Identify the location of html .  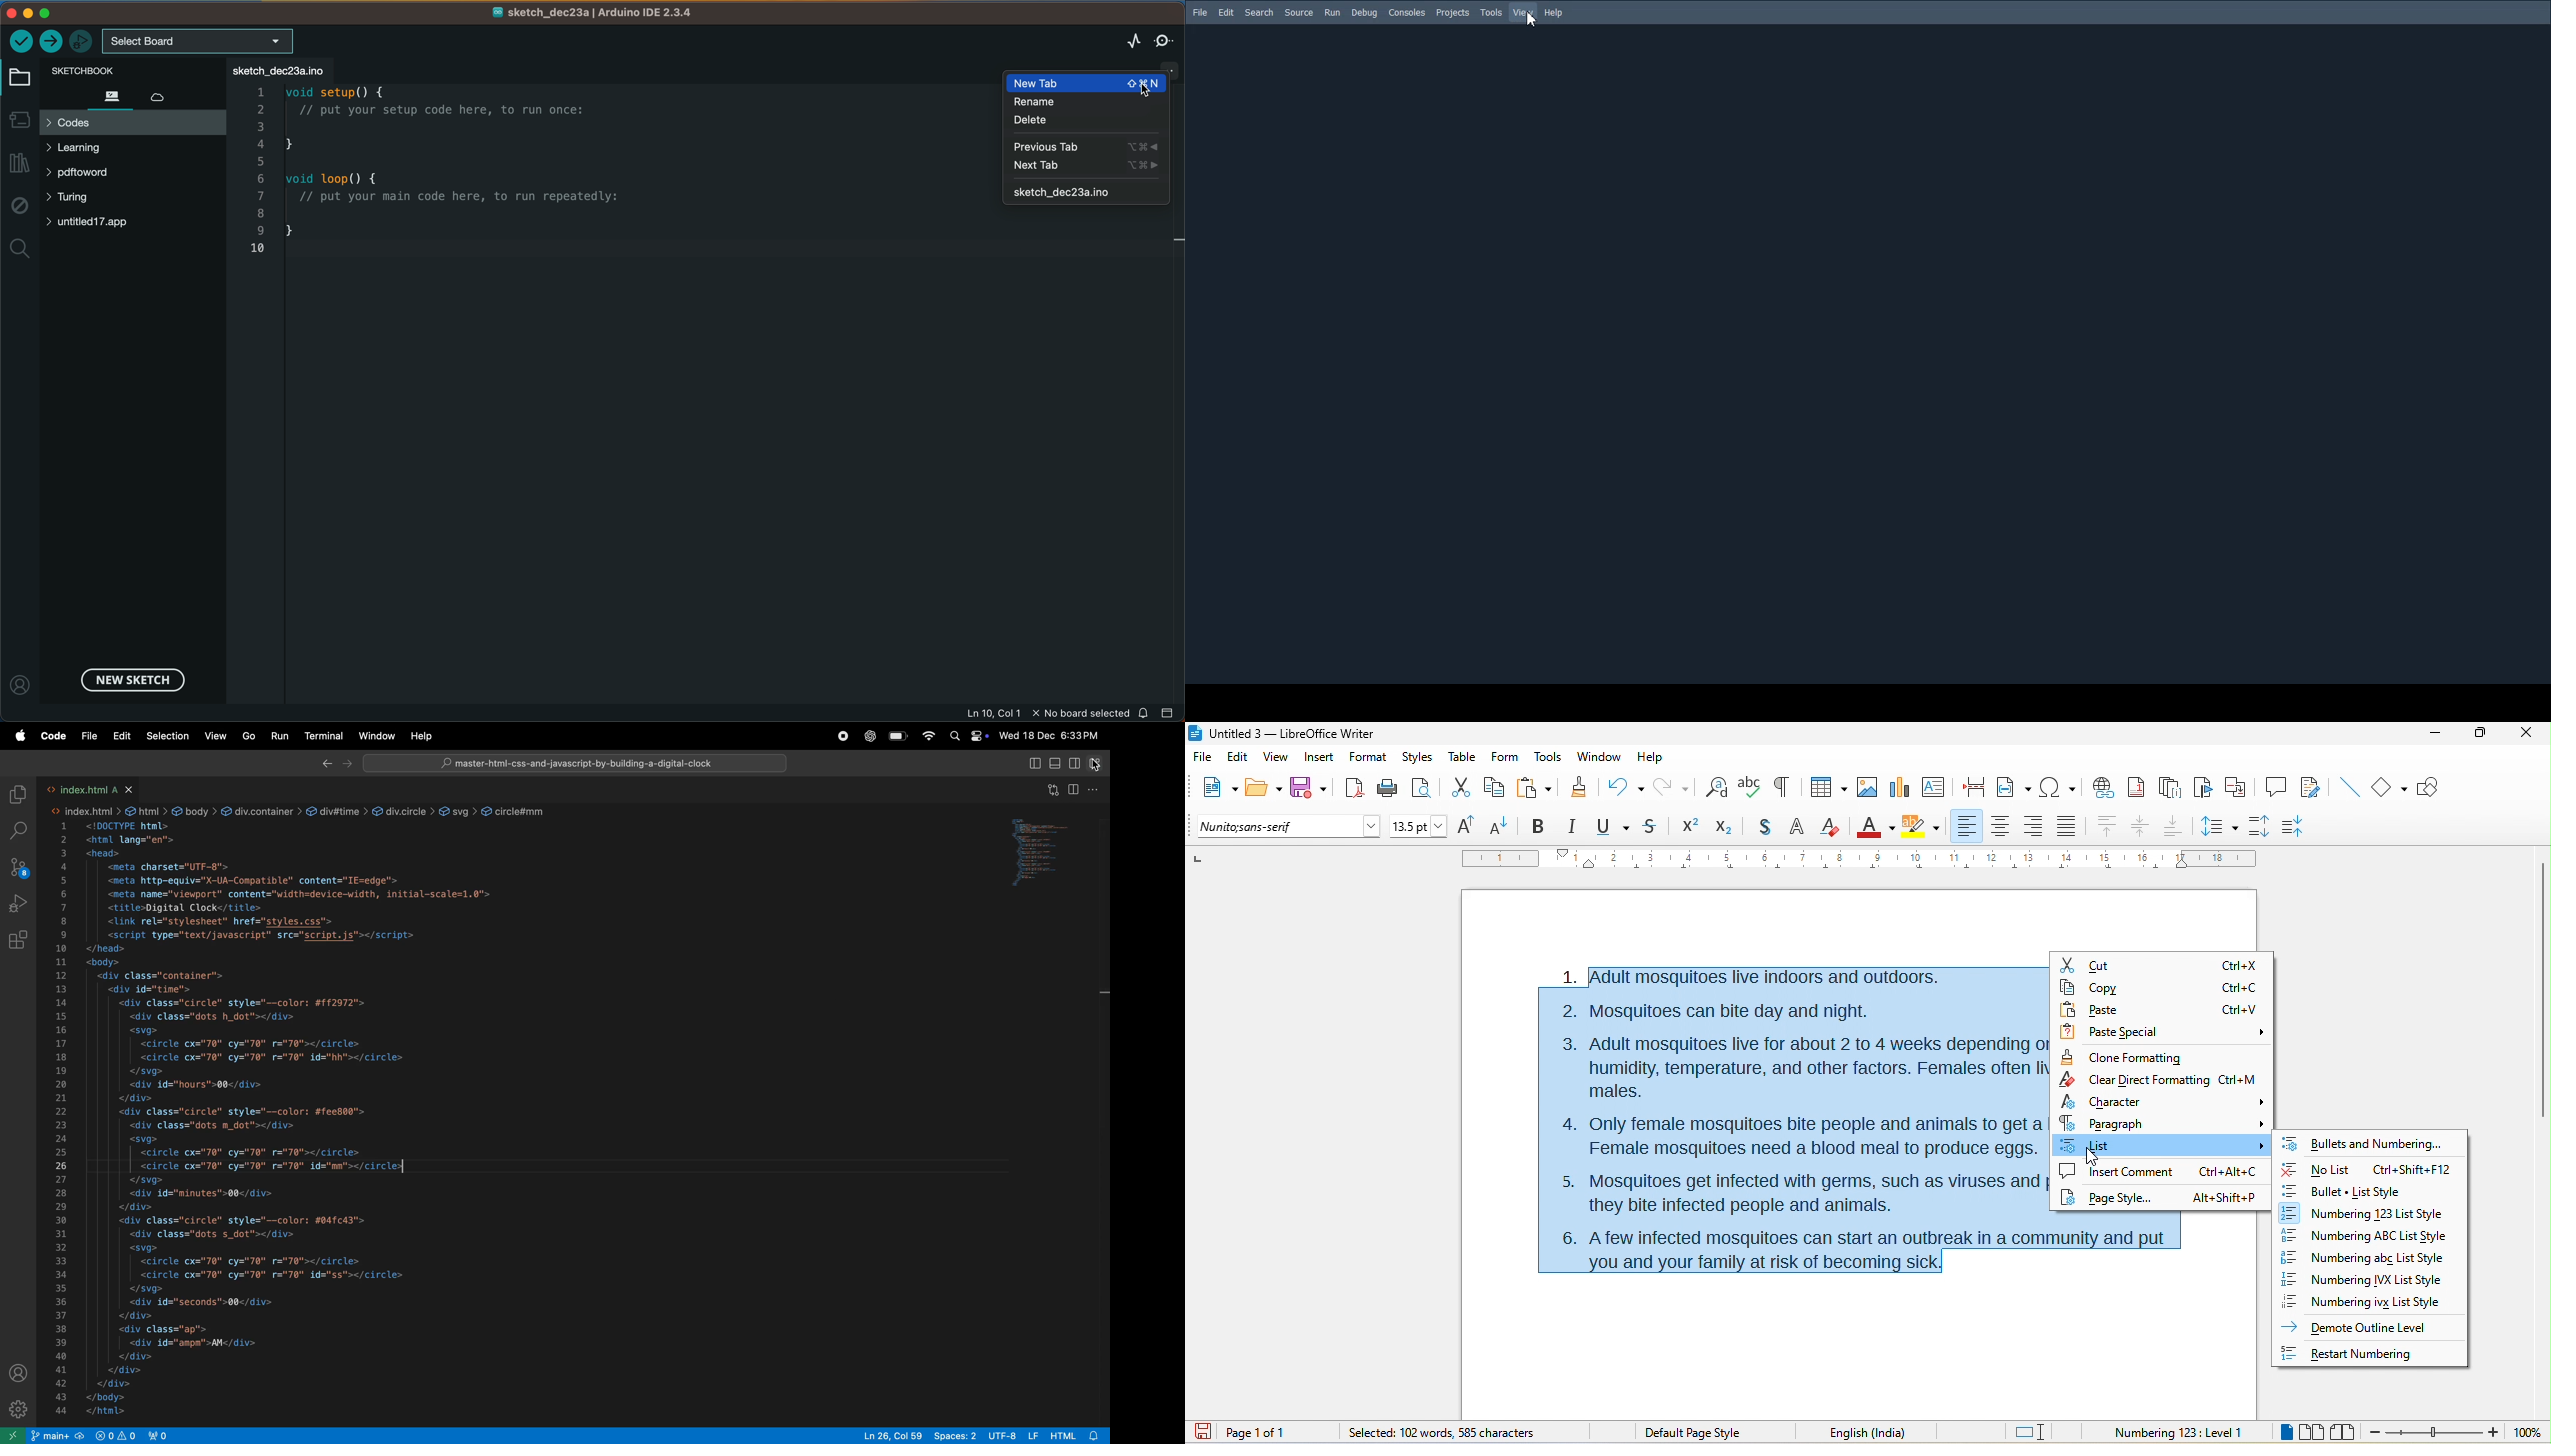
(1078, 1435).